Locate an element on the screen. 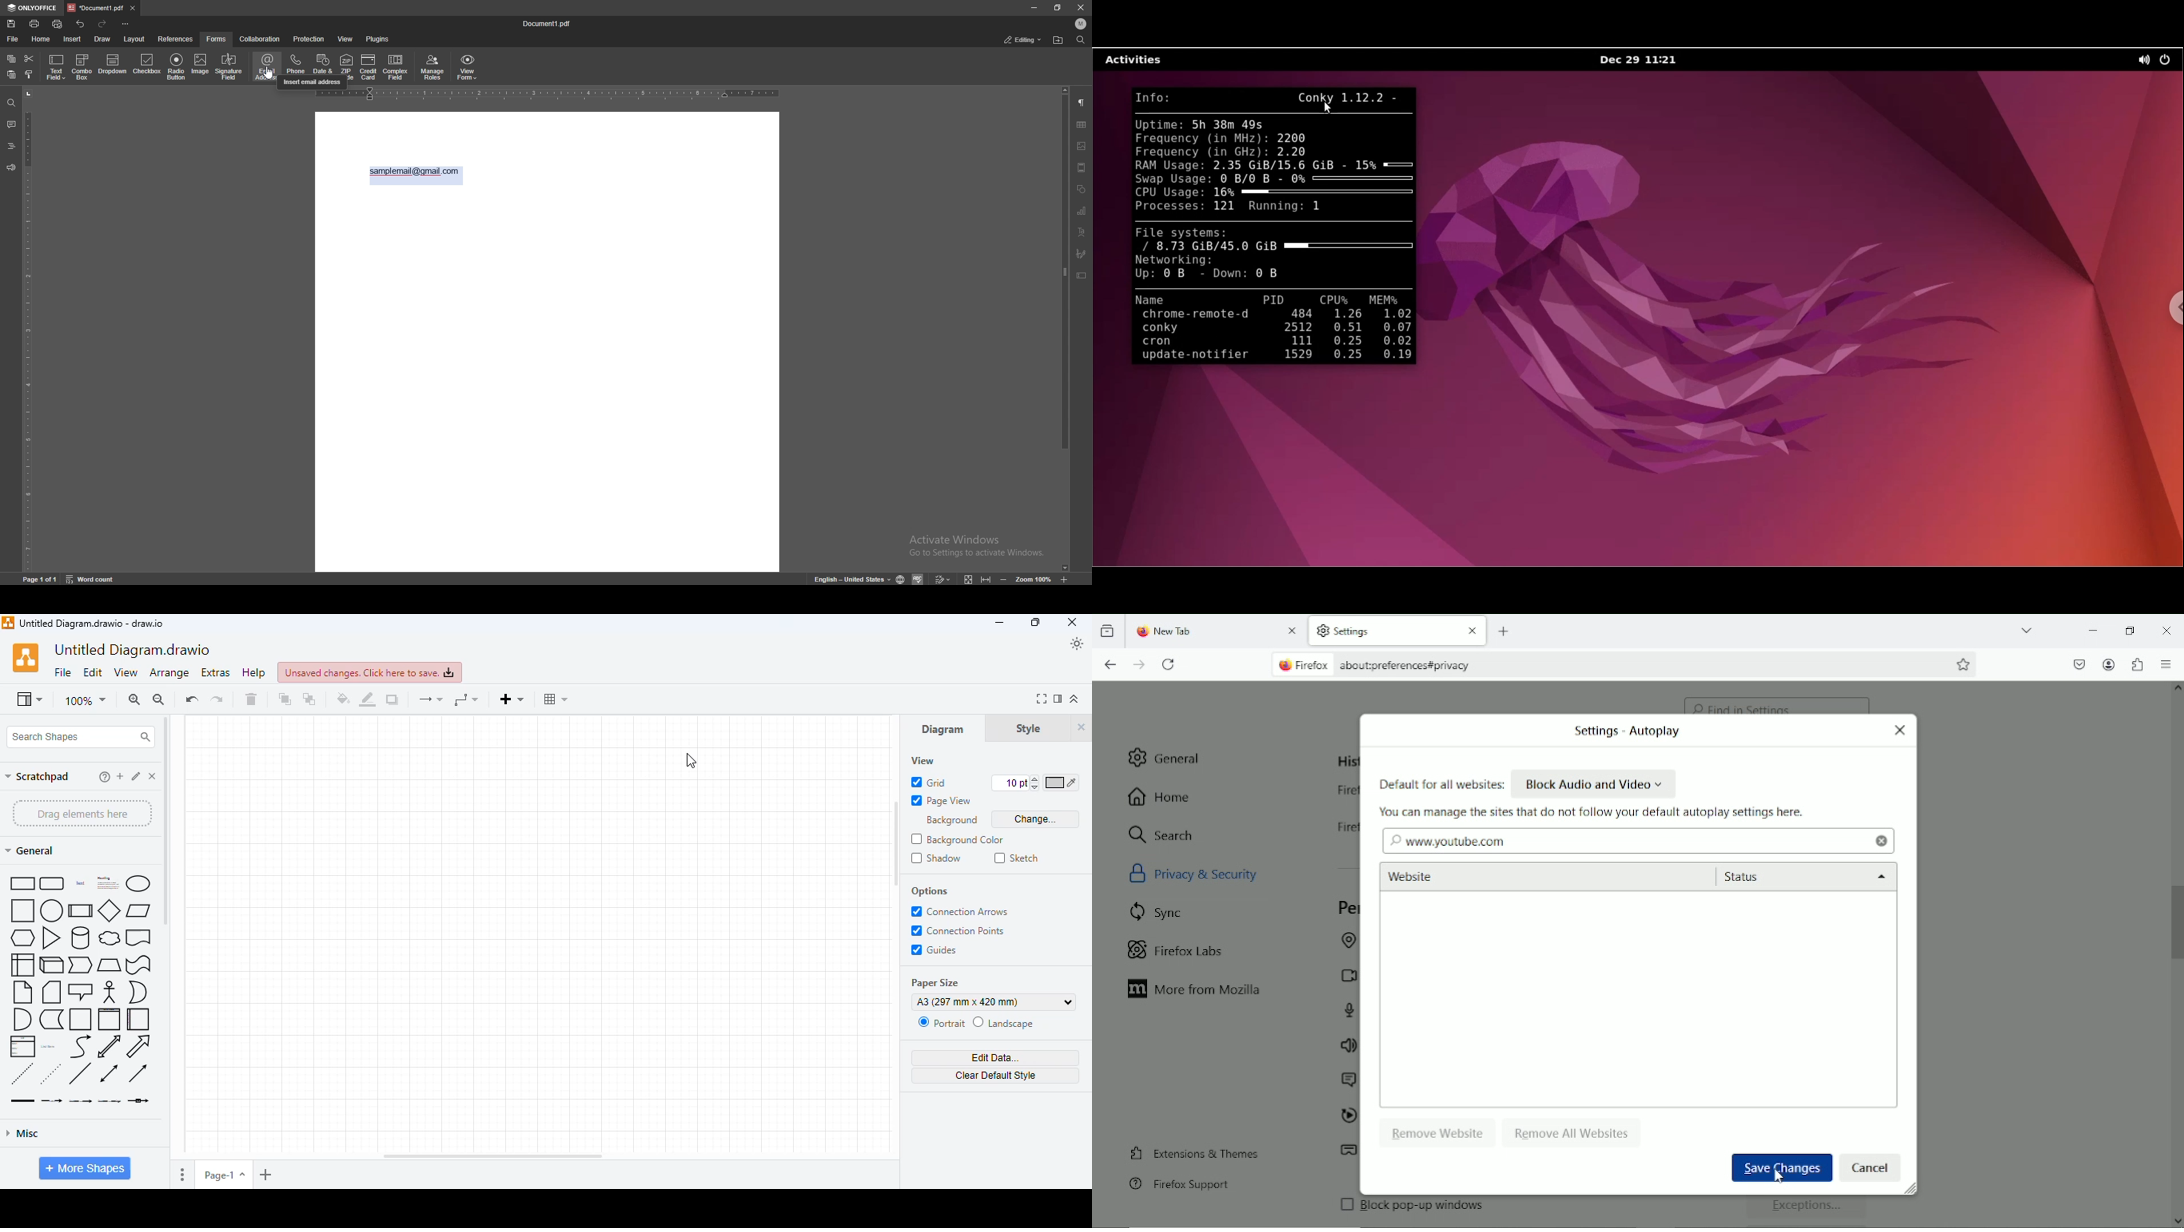  about:oreferences#privacy is located at coordinates (1415, 665).